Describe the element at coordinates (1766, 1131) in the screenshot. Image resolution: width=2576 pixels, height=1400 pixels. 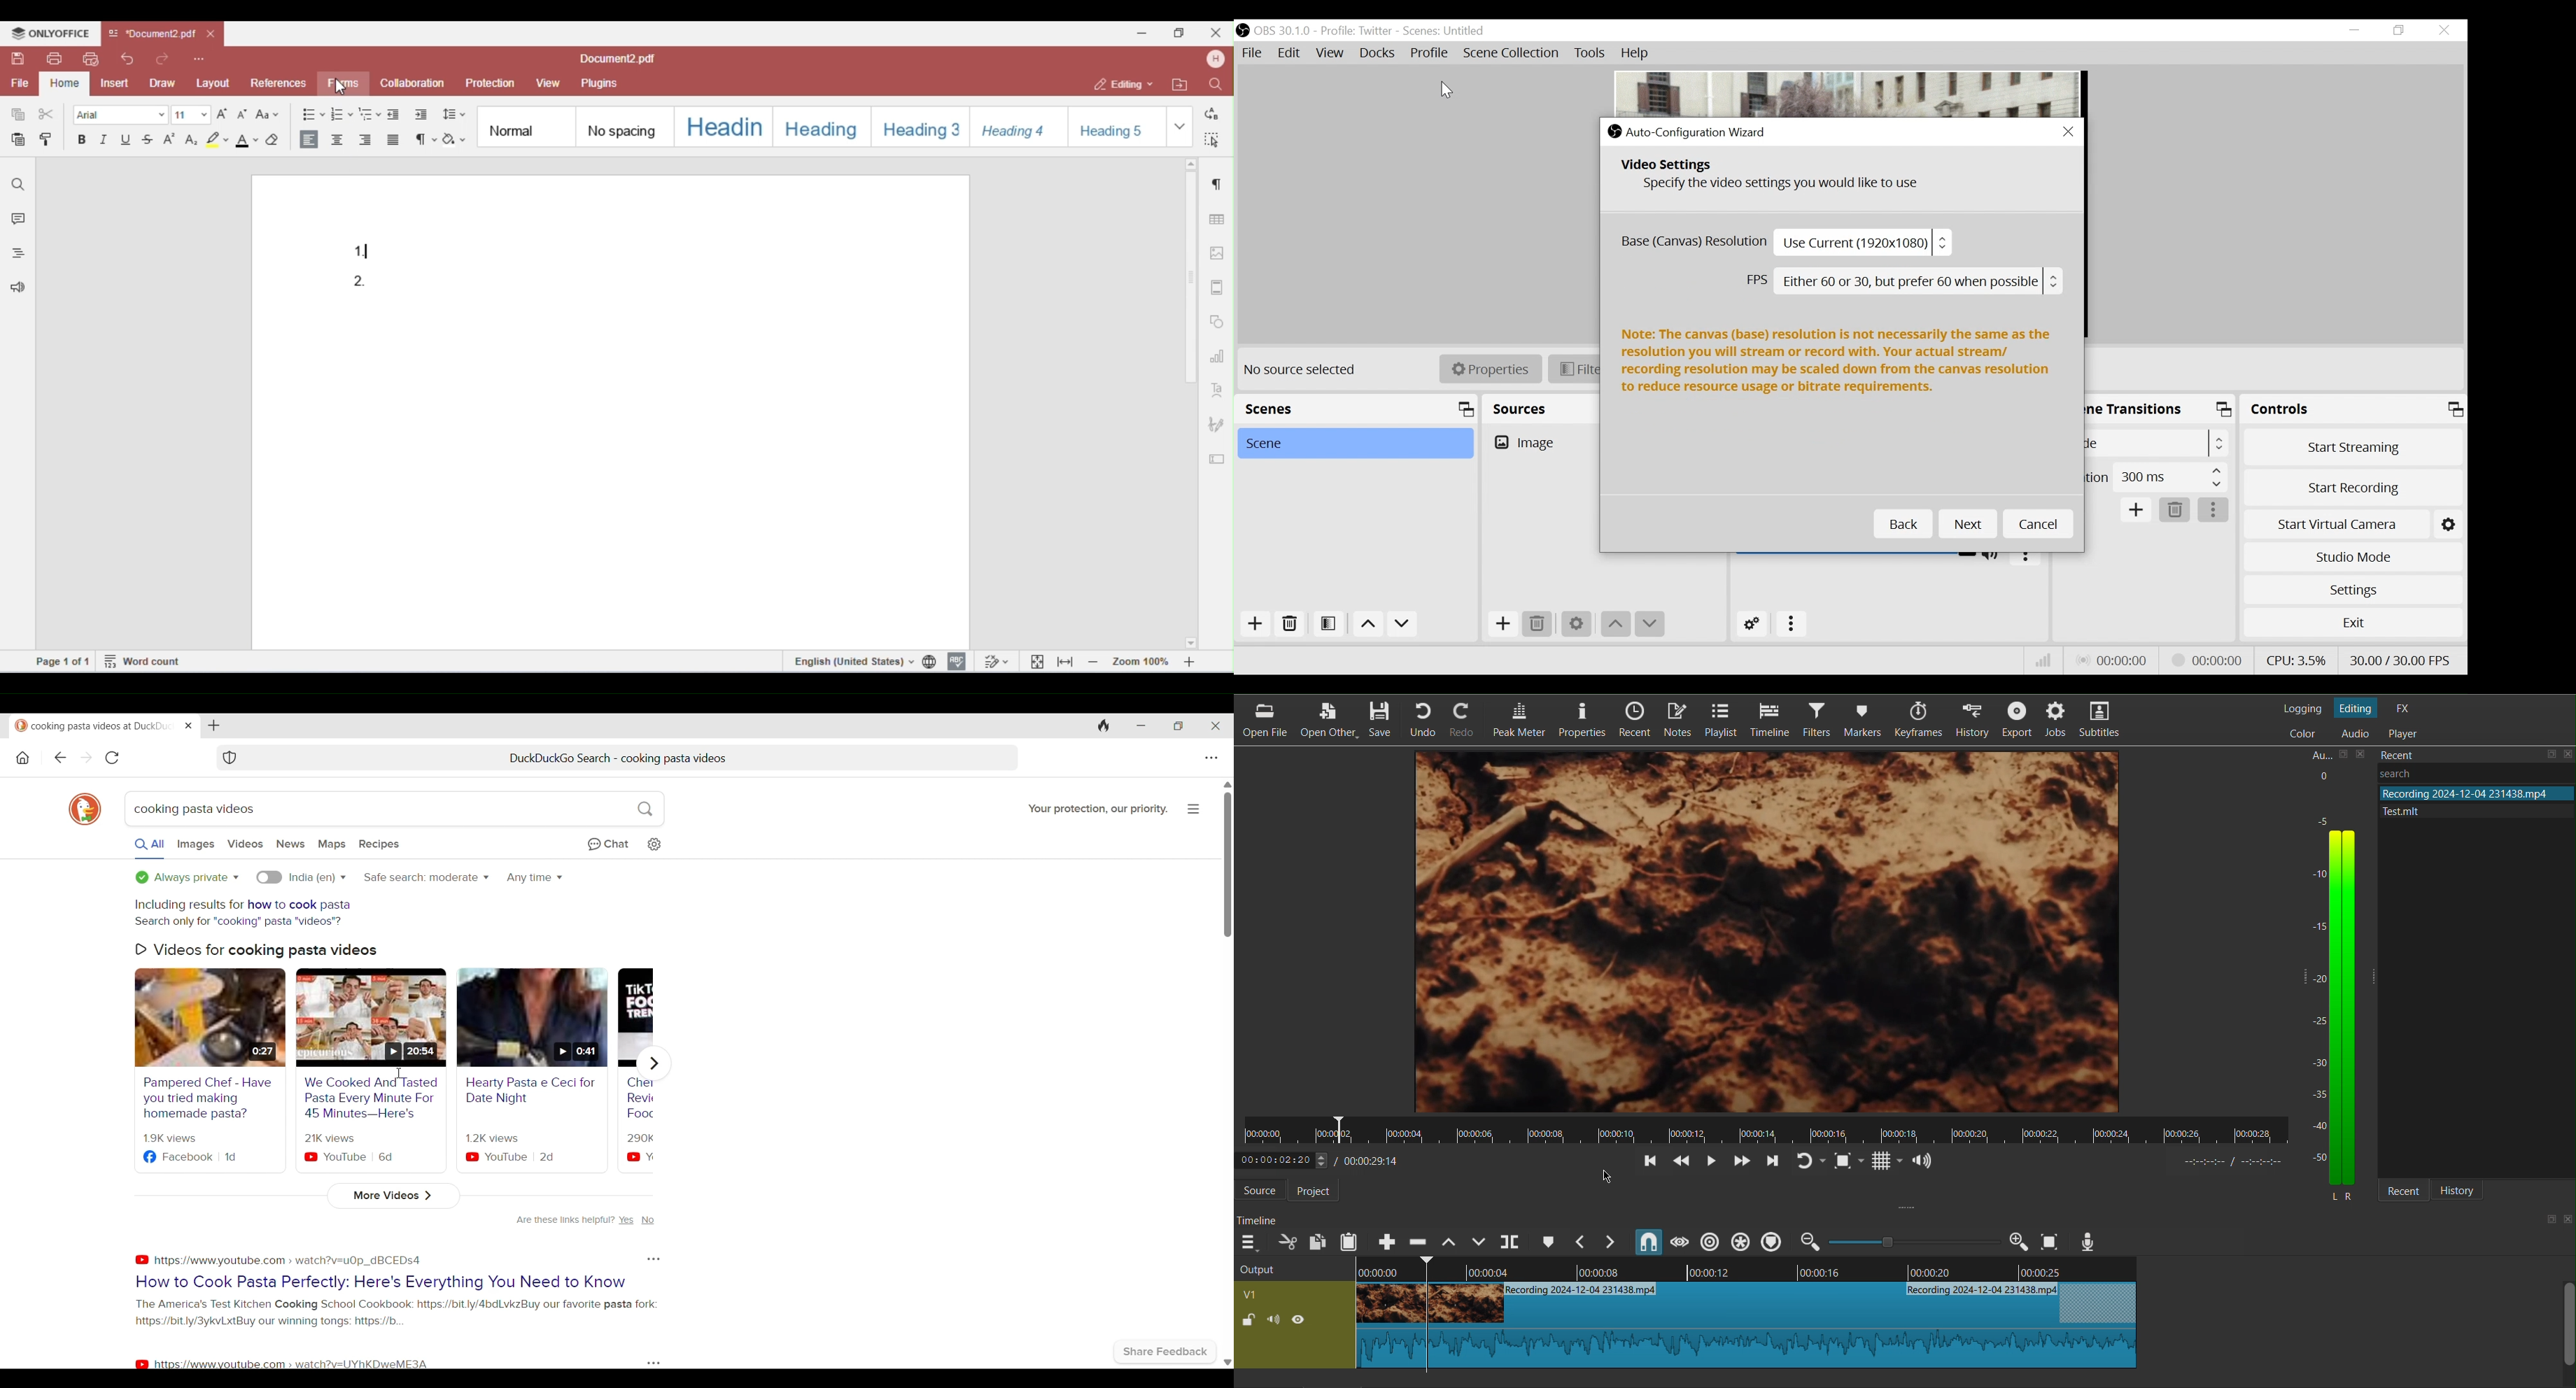
I see `Timeline` at that location.